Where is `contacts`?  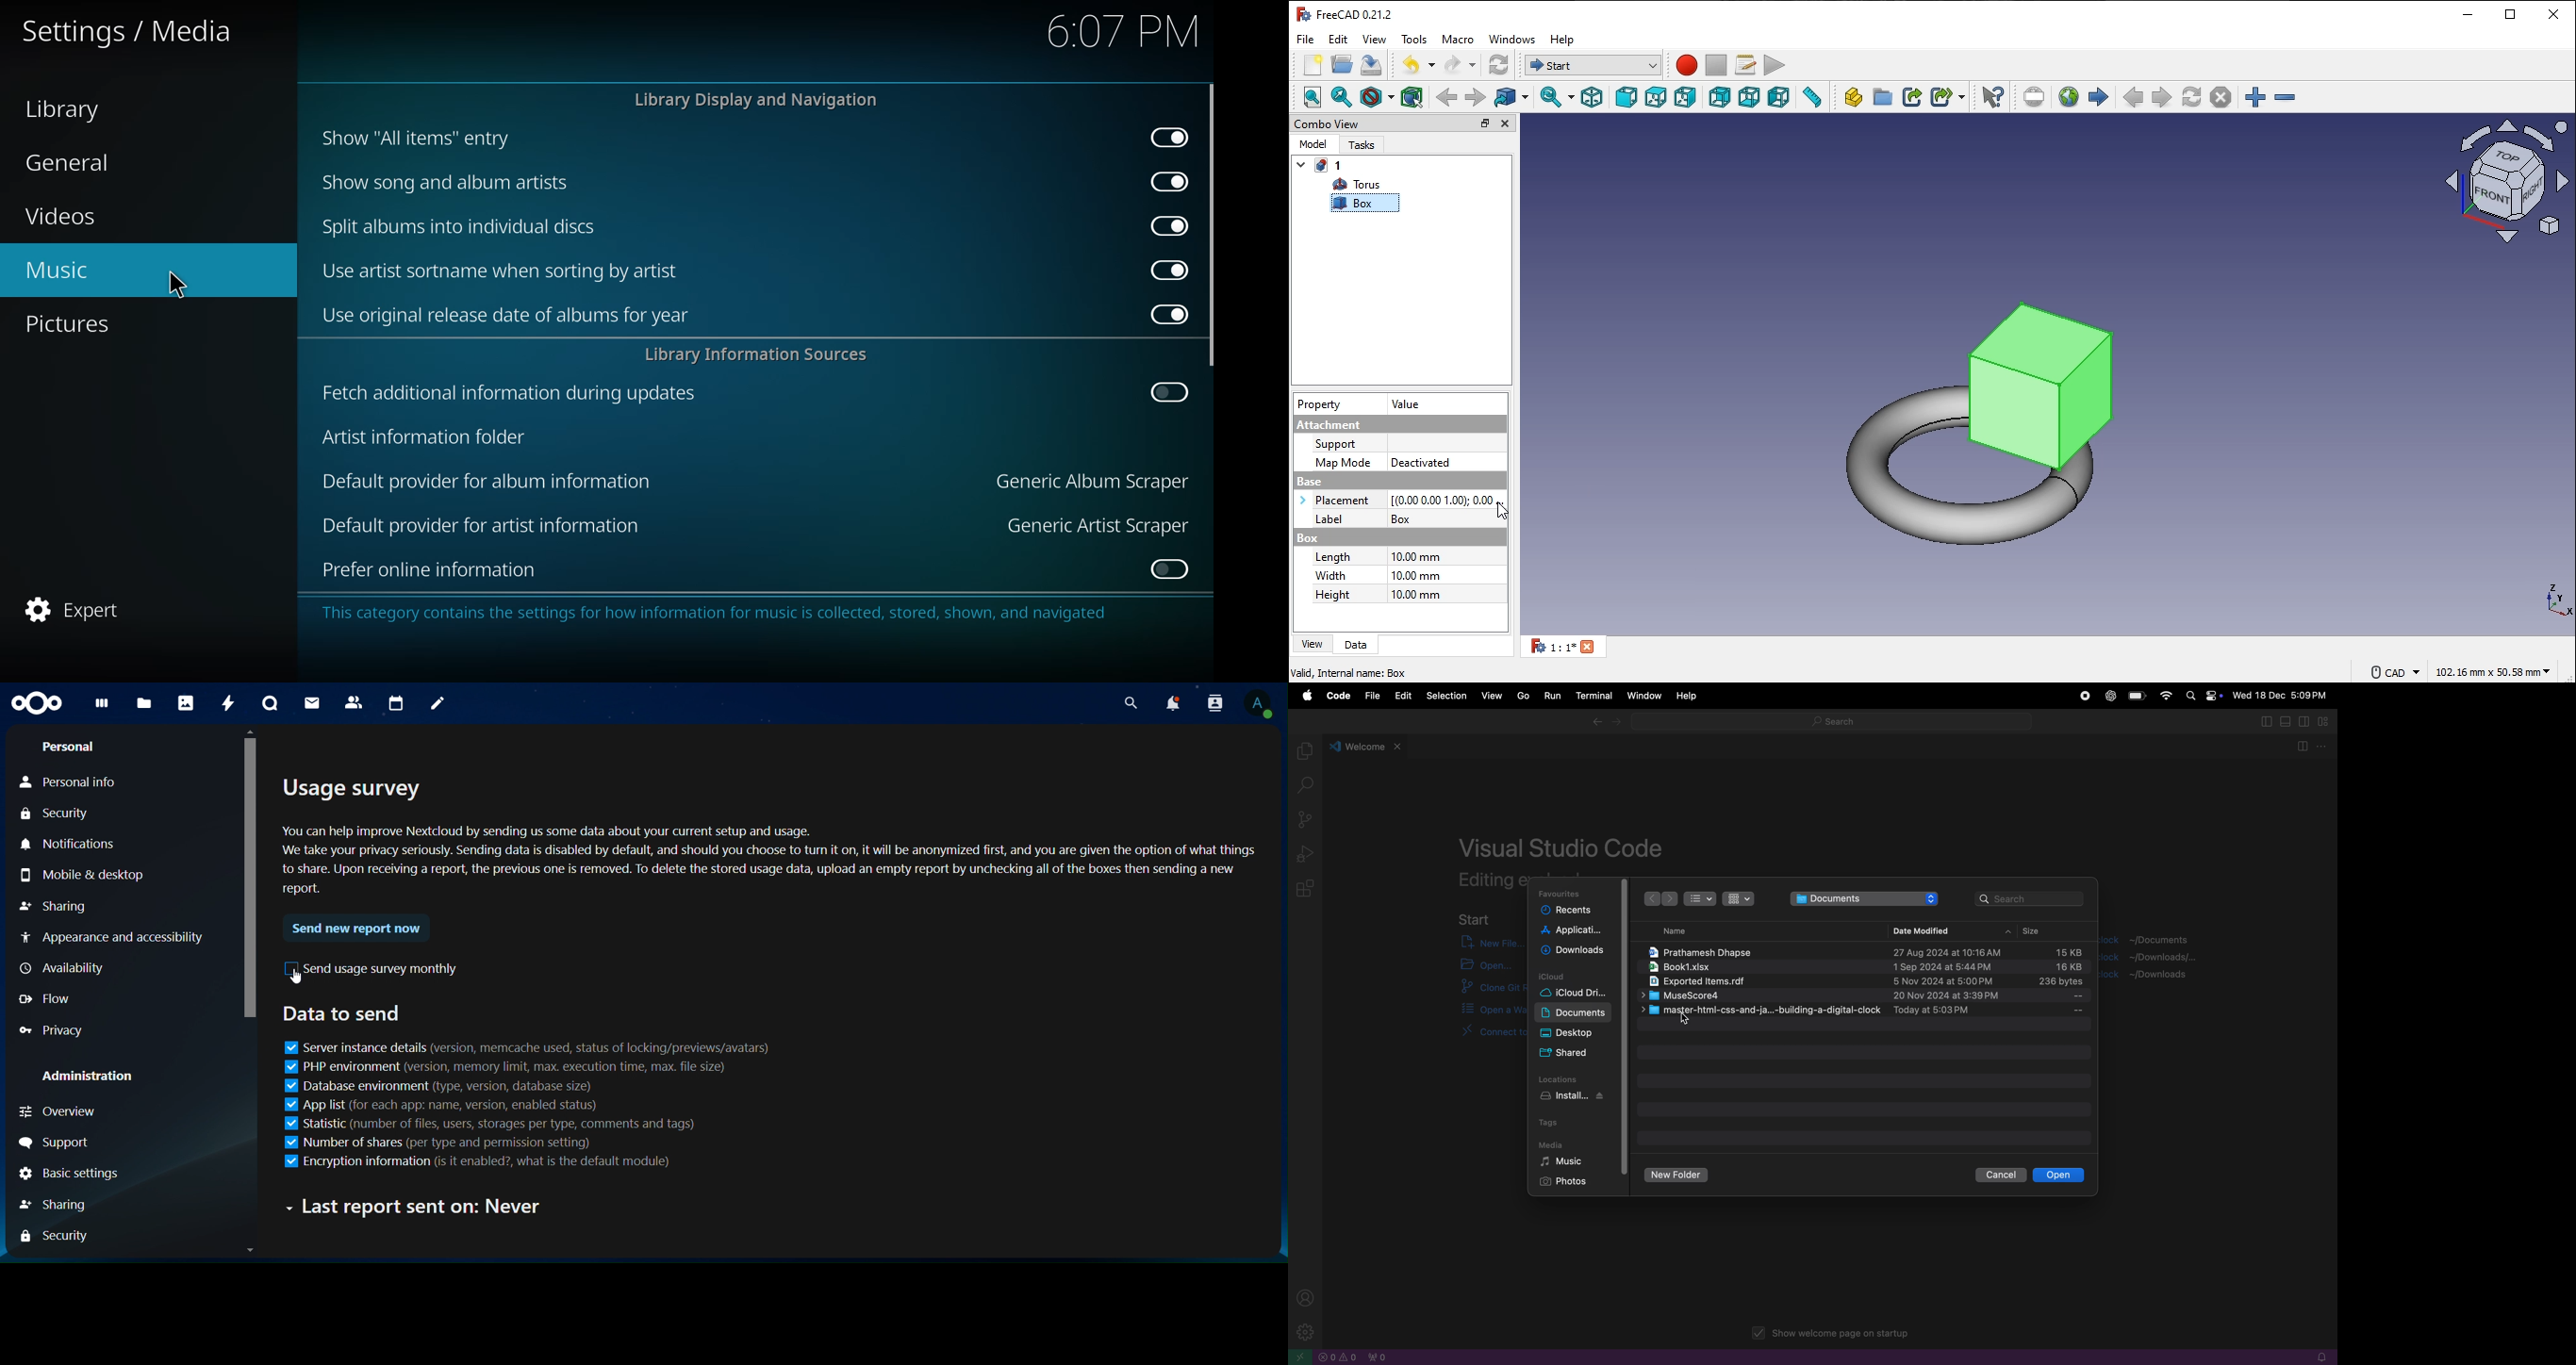 contacts is located at coordinates (354, 703).